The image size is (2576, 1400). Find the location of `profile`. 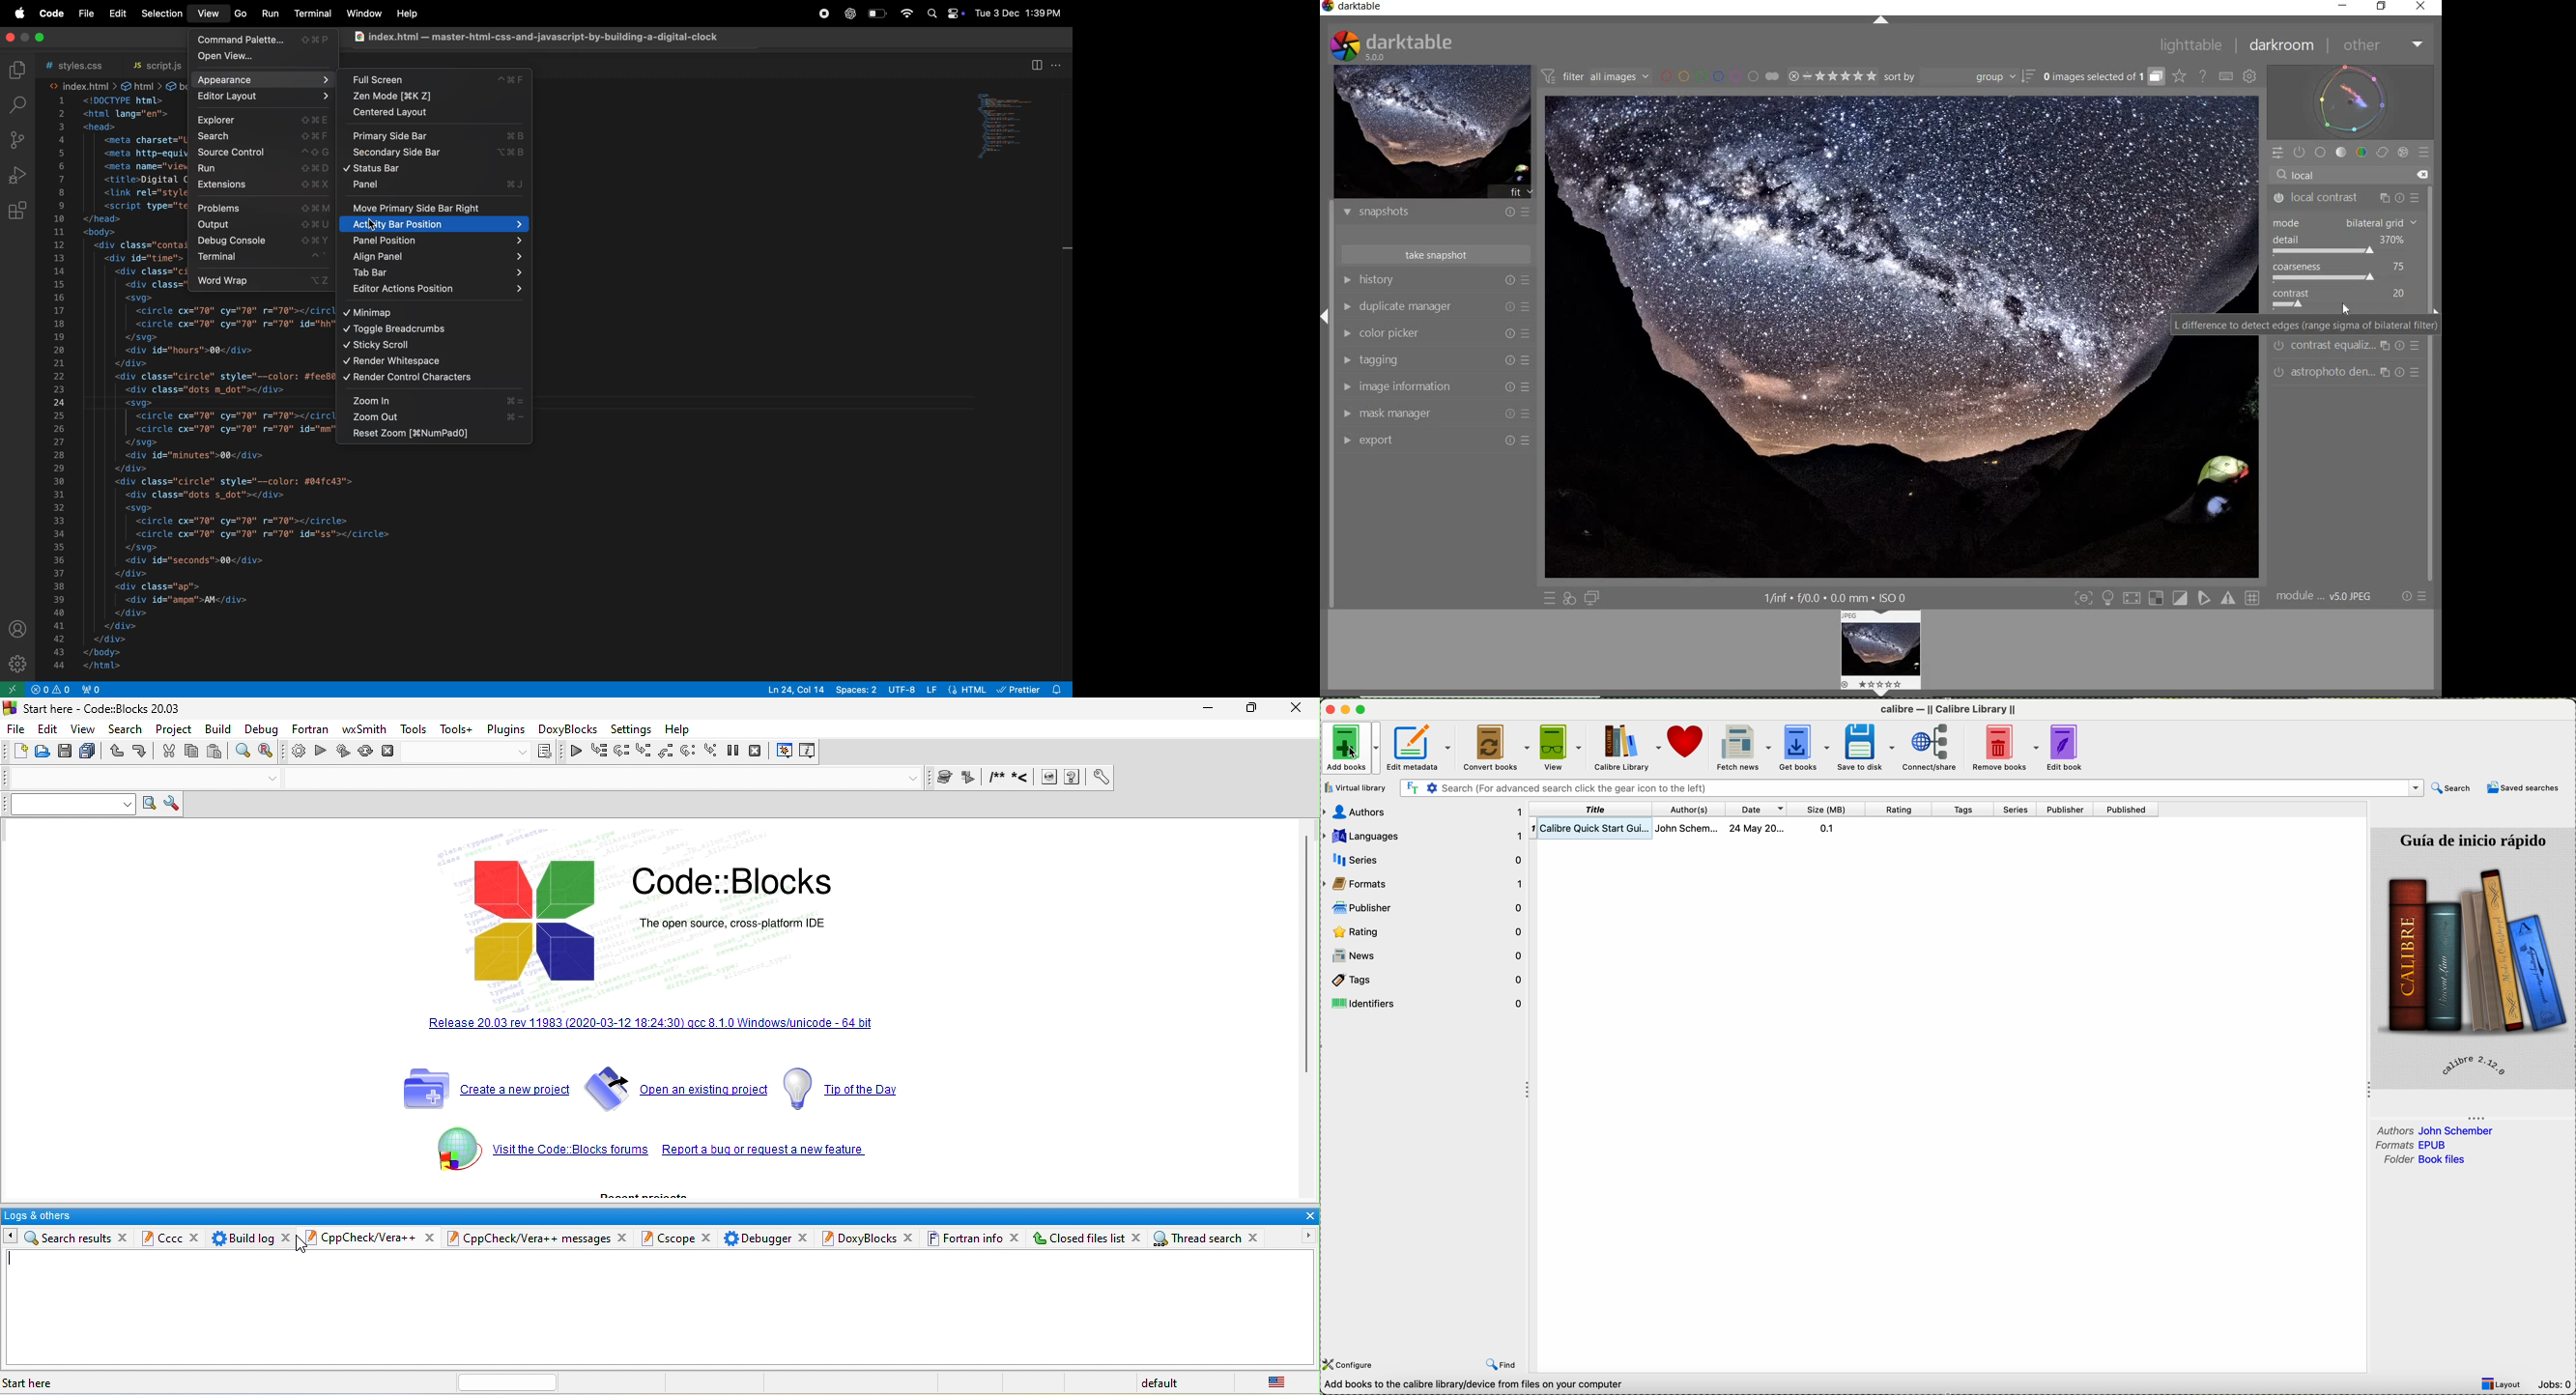

profile is located at coordinates (18, 628).